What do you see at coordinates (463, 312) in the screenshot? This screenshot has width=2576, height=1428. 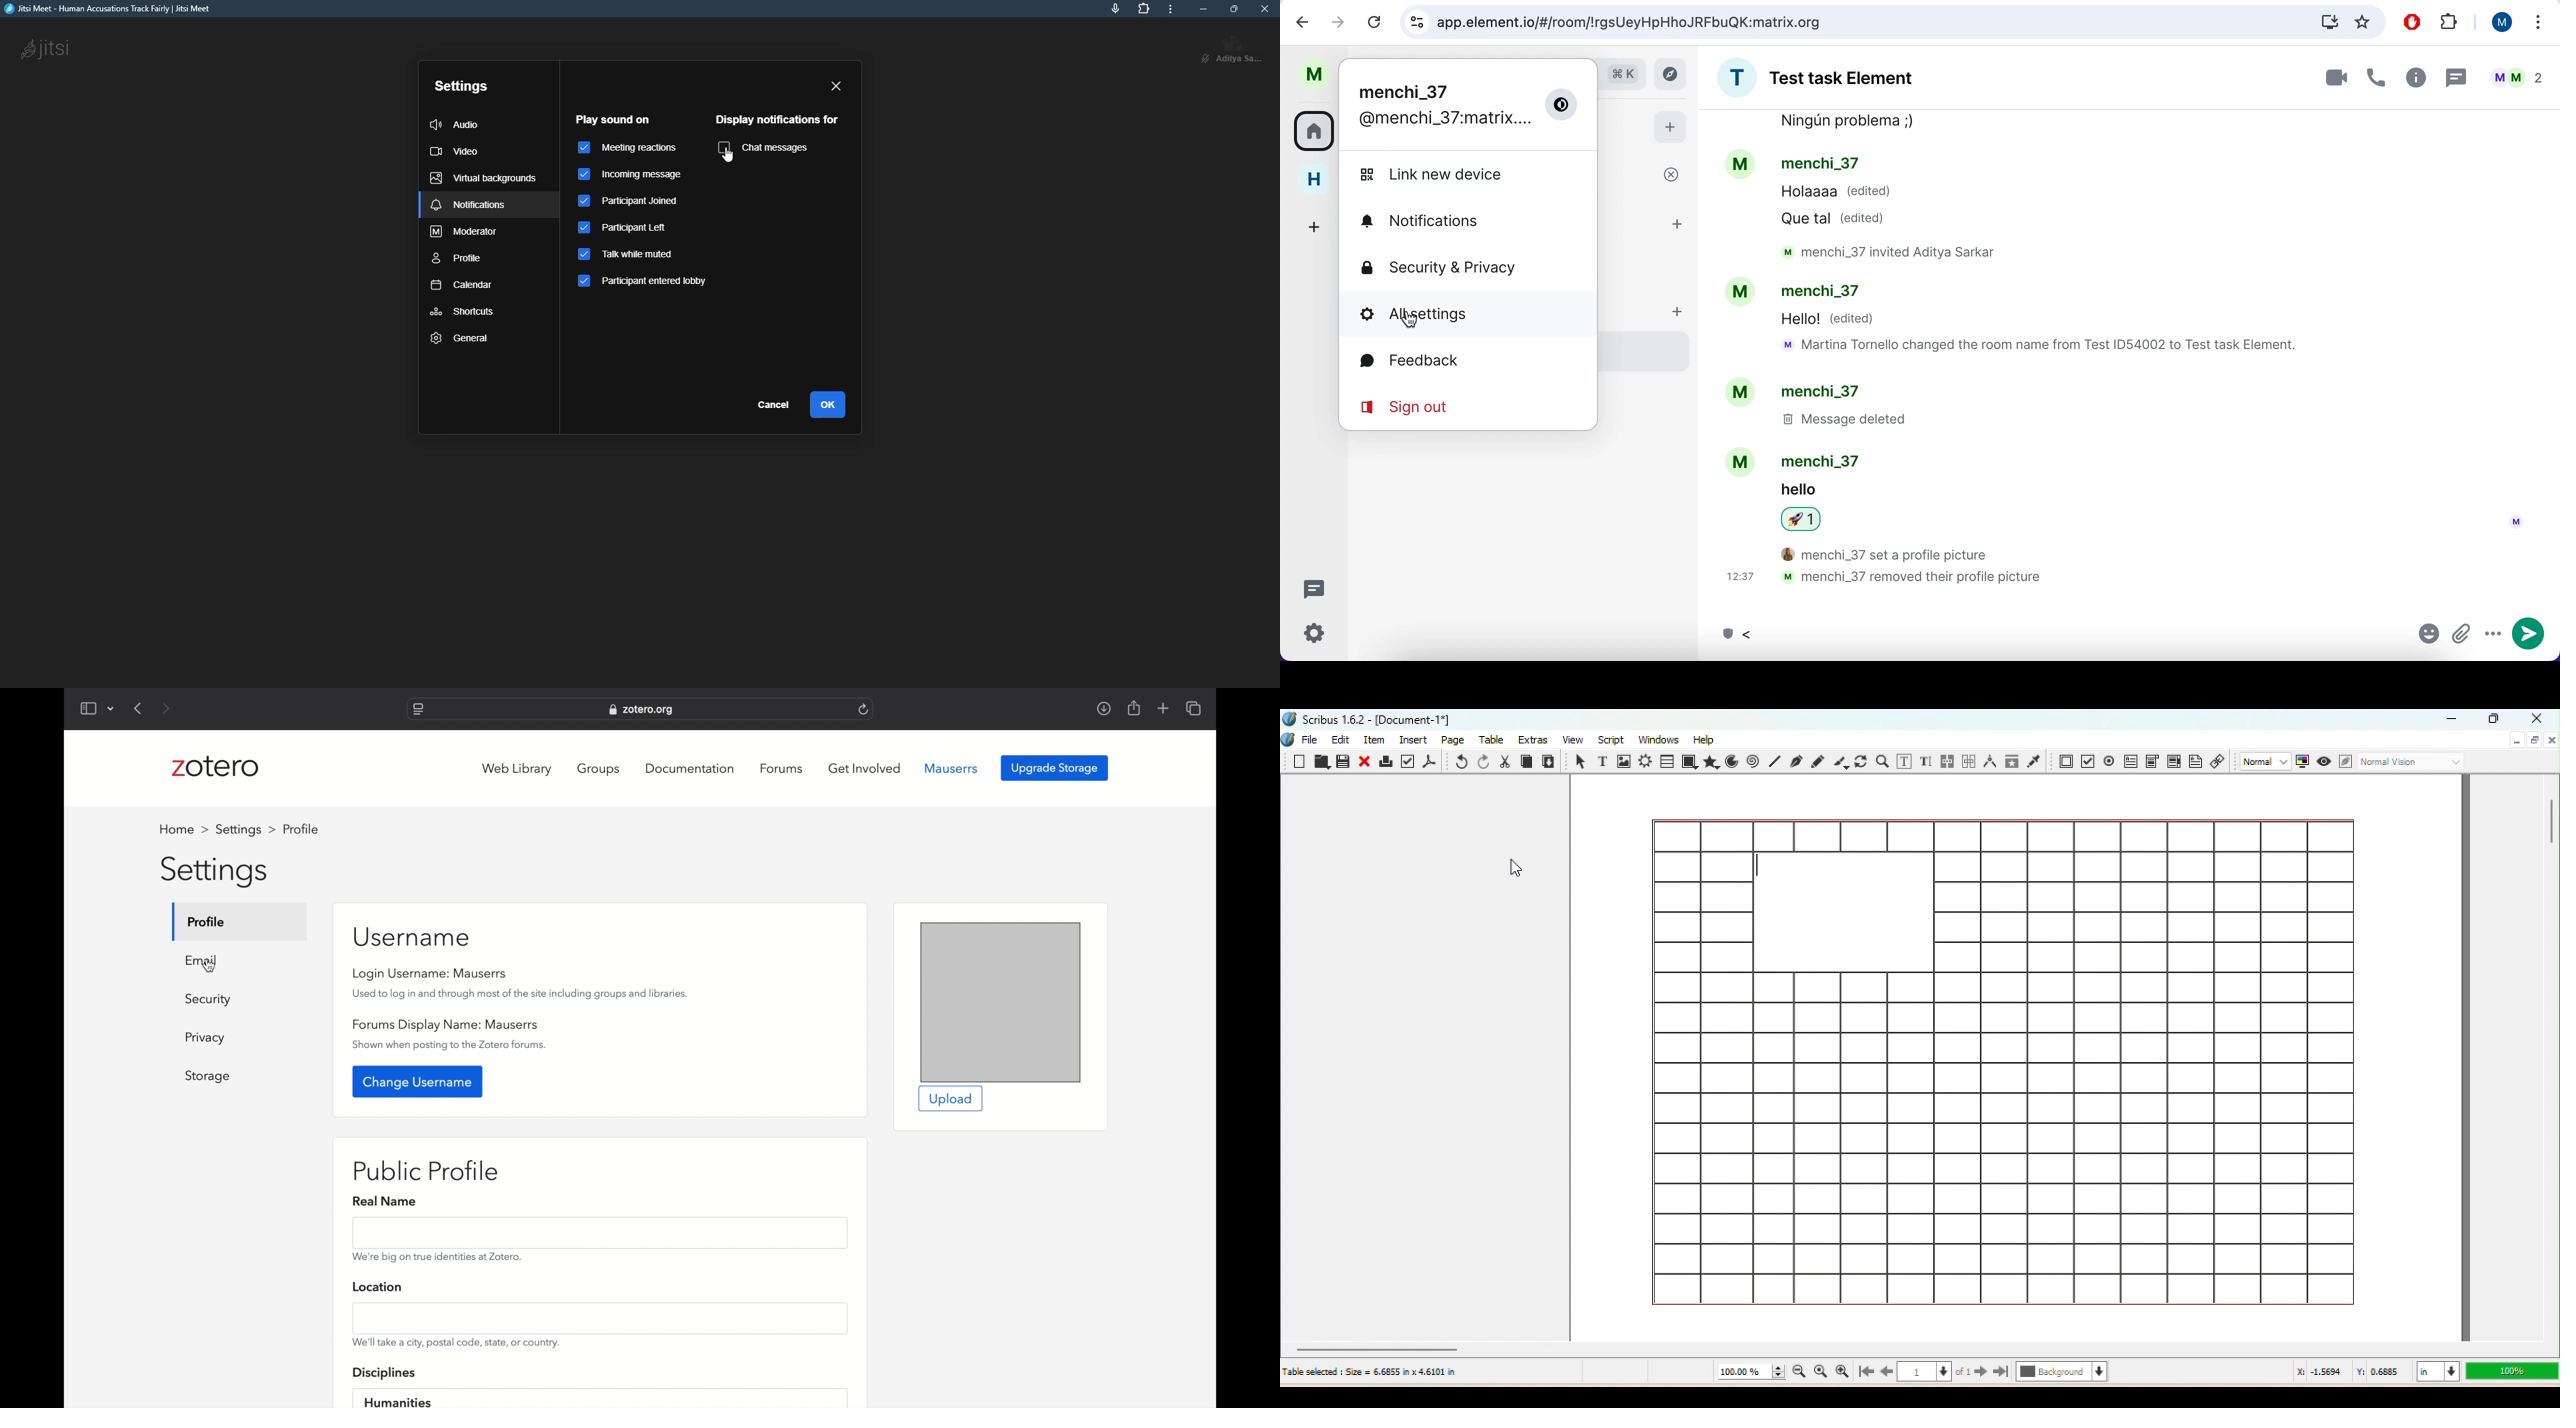 I see `shortcuts` at bounding box center [463, 312].